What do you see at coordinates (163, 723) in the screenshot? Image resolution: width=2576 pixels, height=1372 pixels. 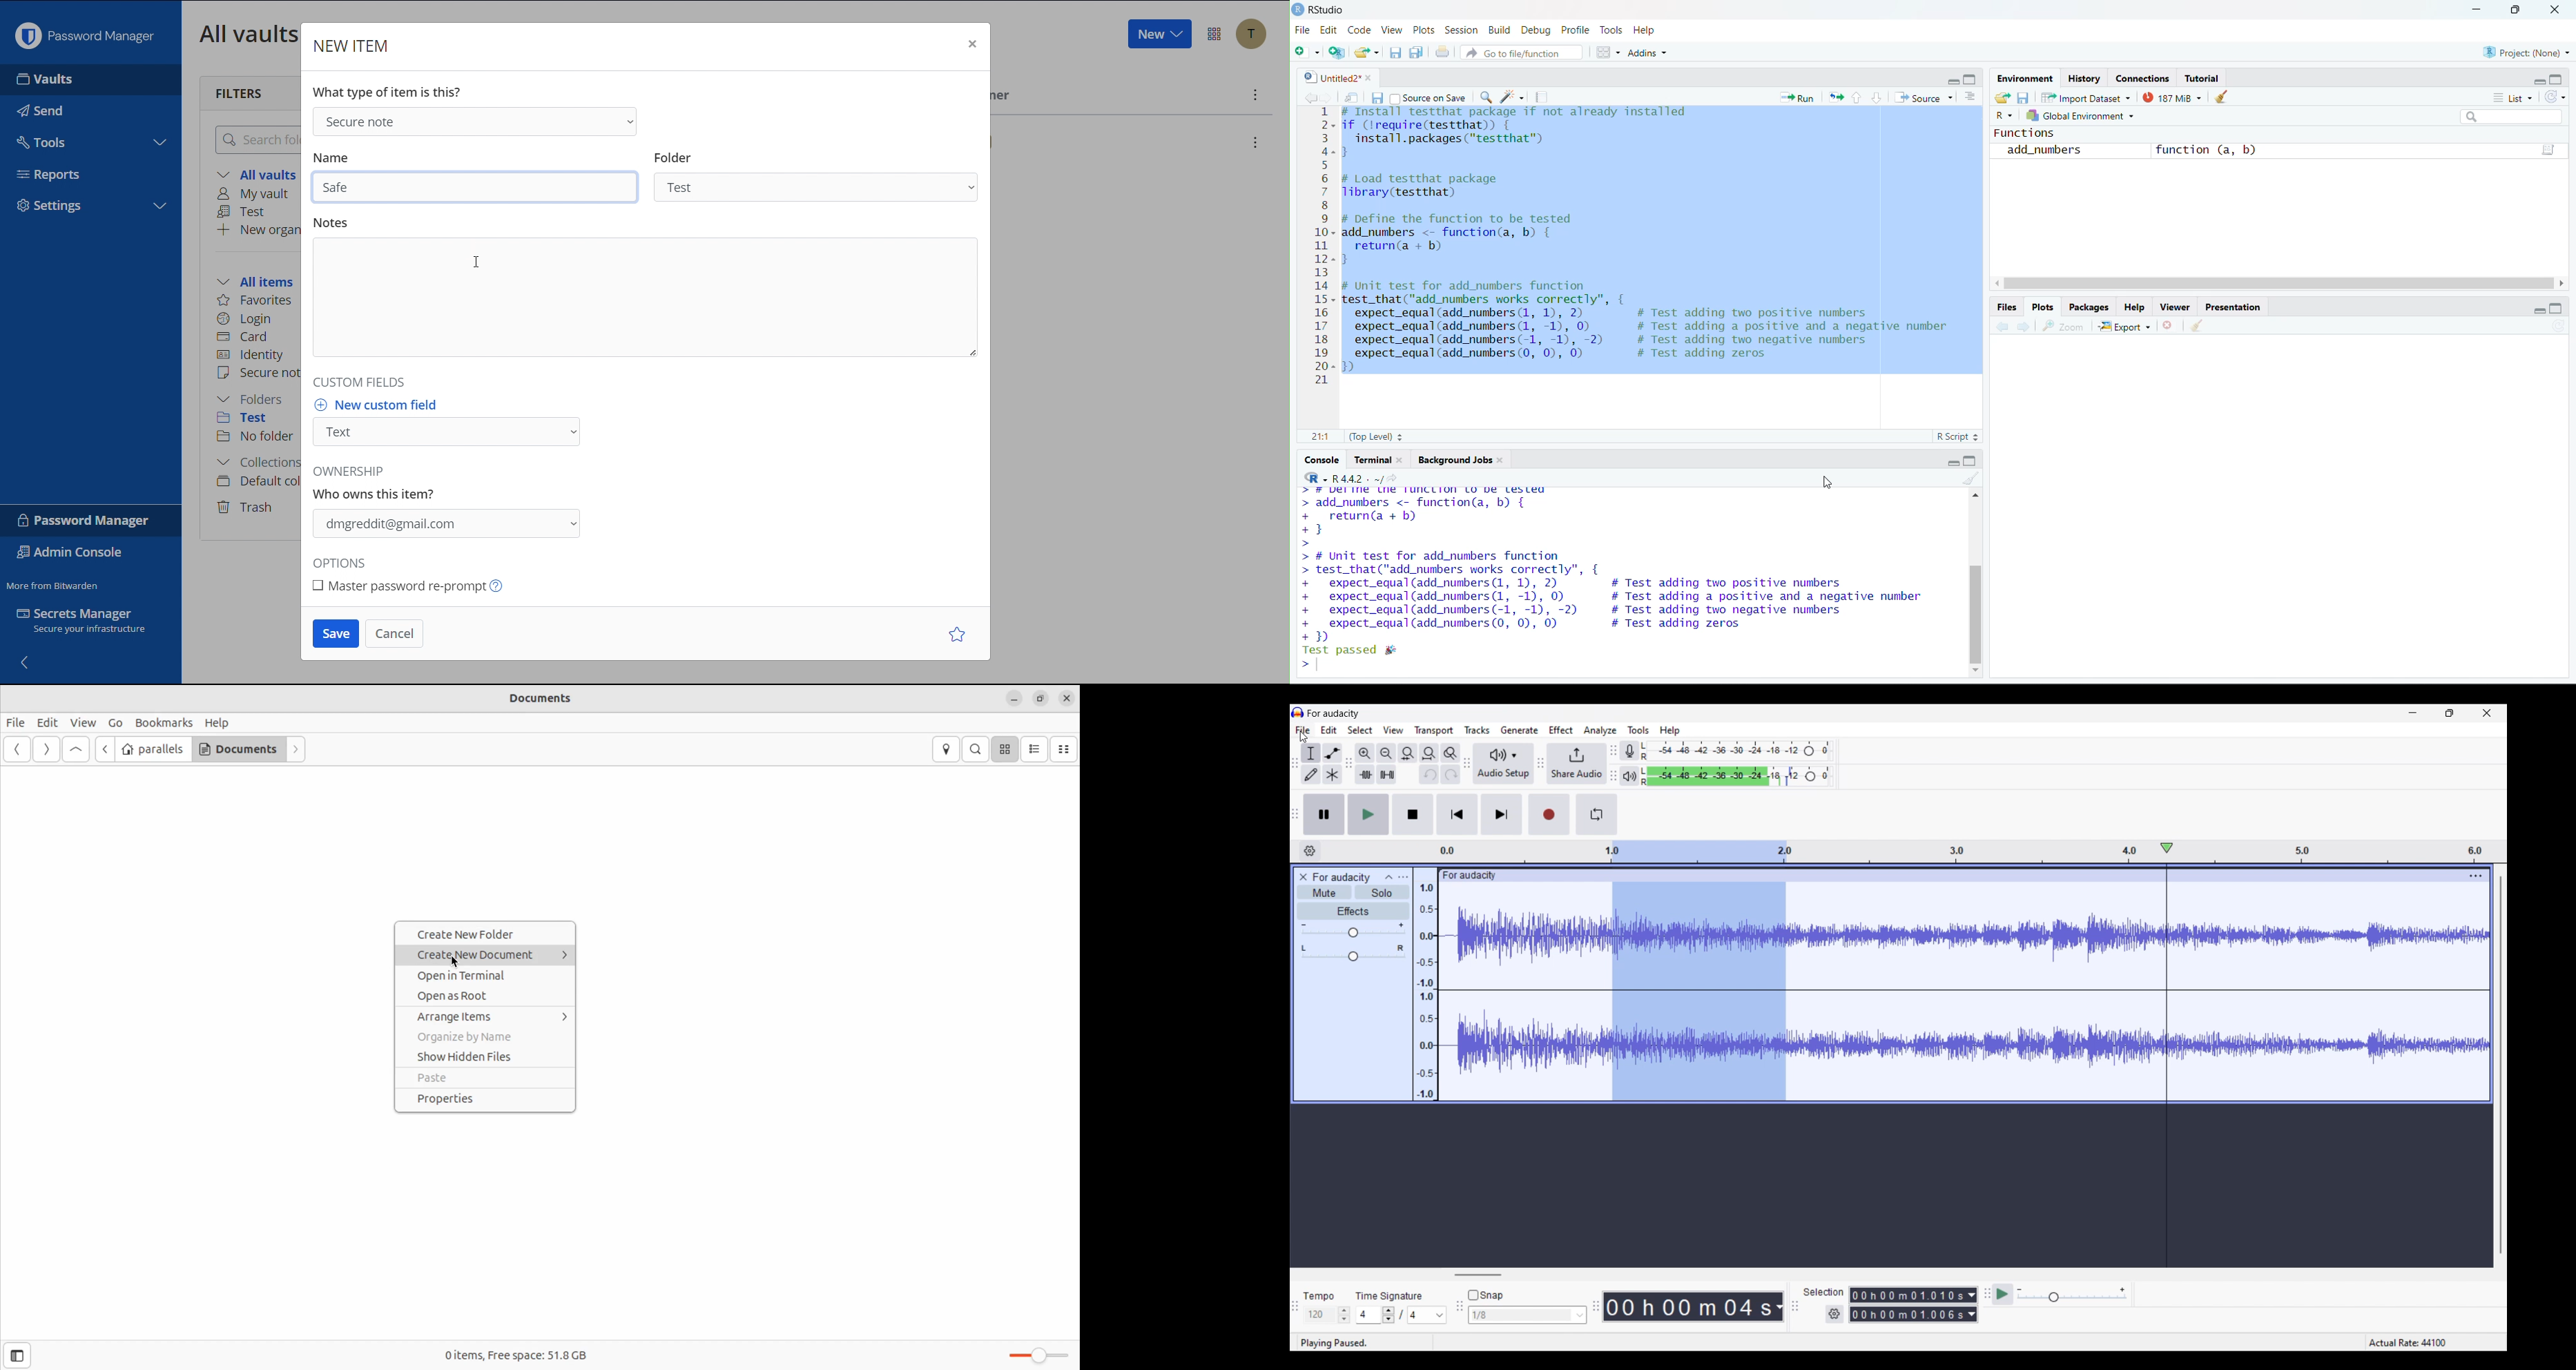 I see `bookmarks` at bounding box center [163, 723].